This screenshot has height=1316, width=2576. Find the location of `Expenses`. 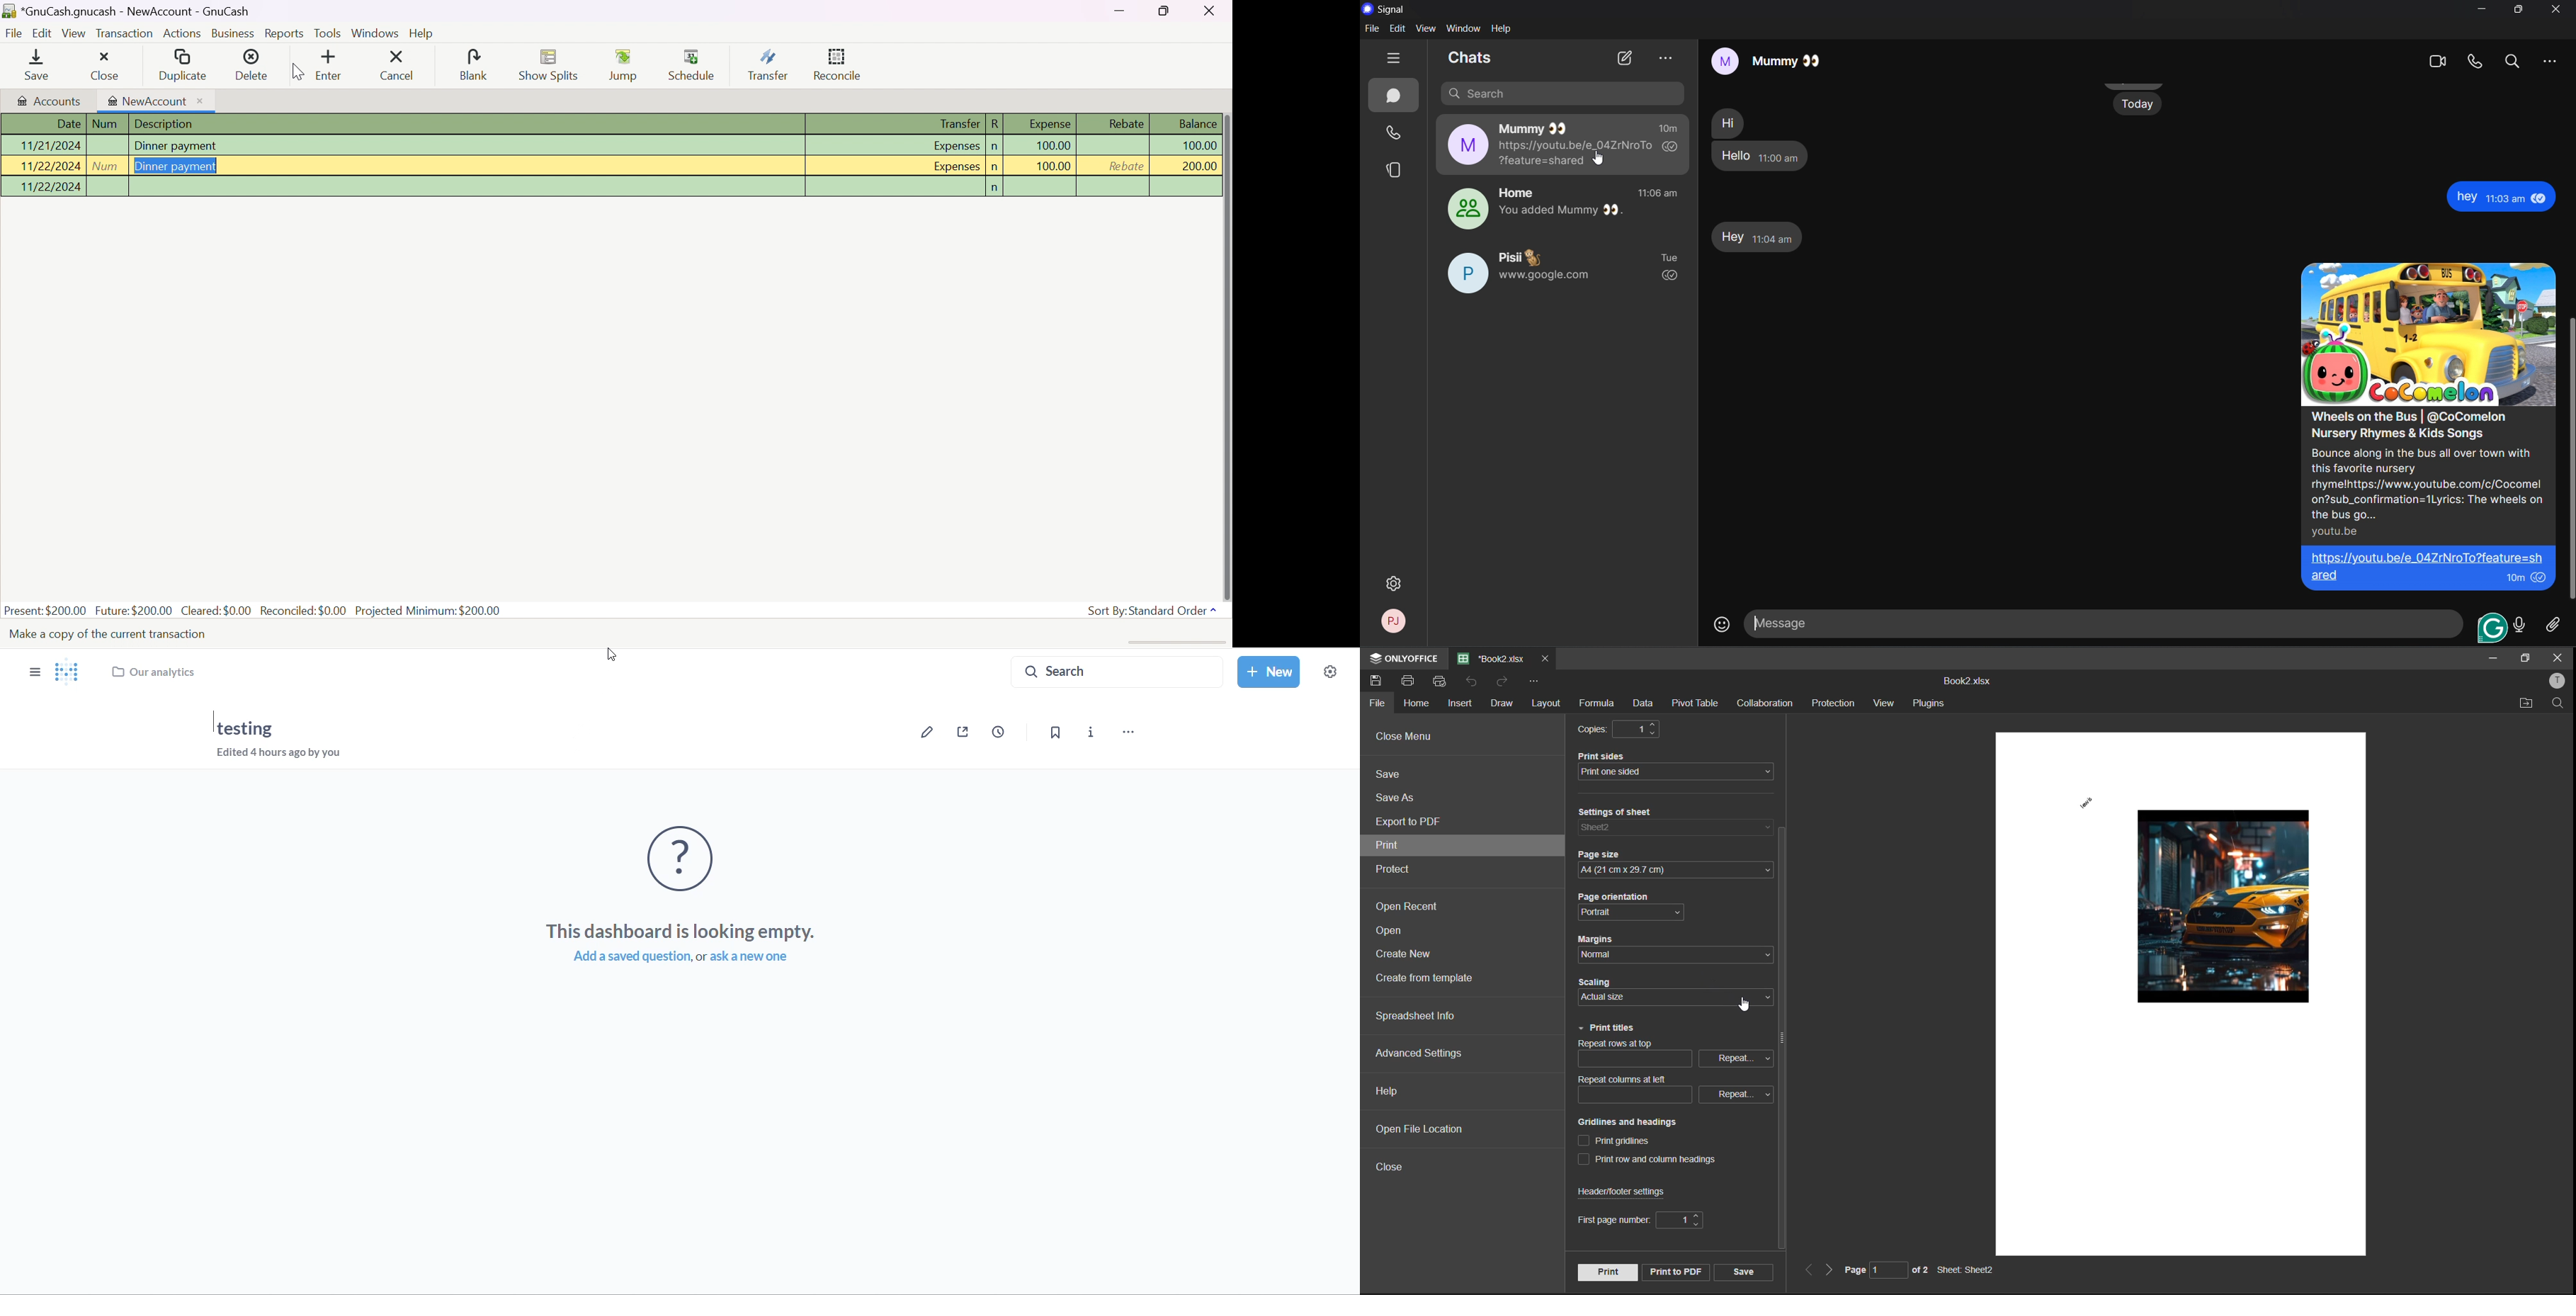

Expenses is located at coordinates (954, 166).